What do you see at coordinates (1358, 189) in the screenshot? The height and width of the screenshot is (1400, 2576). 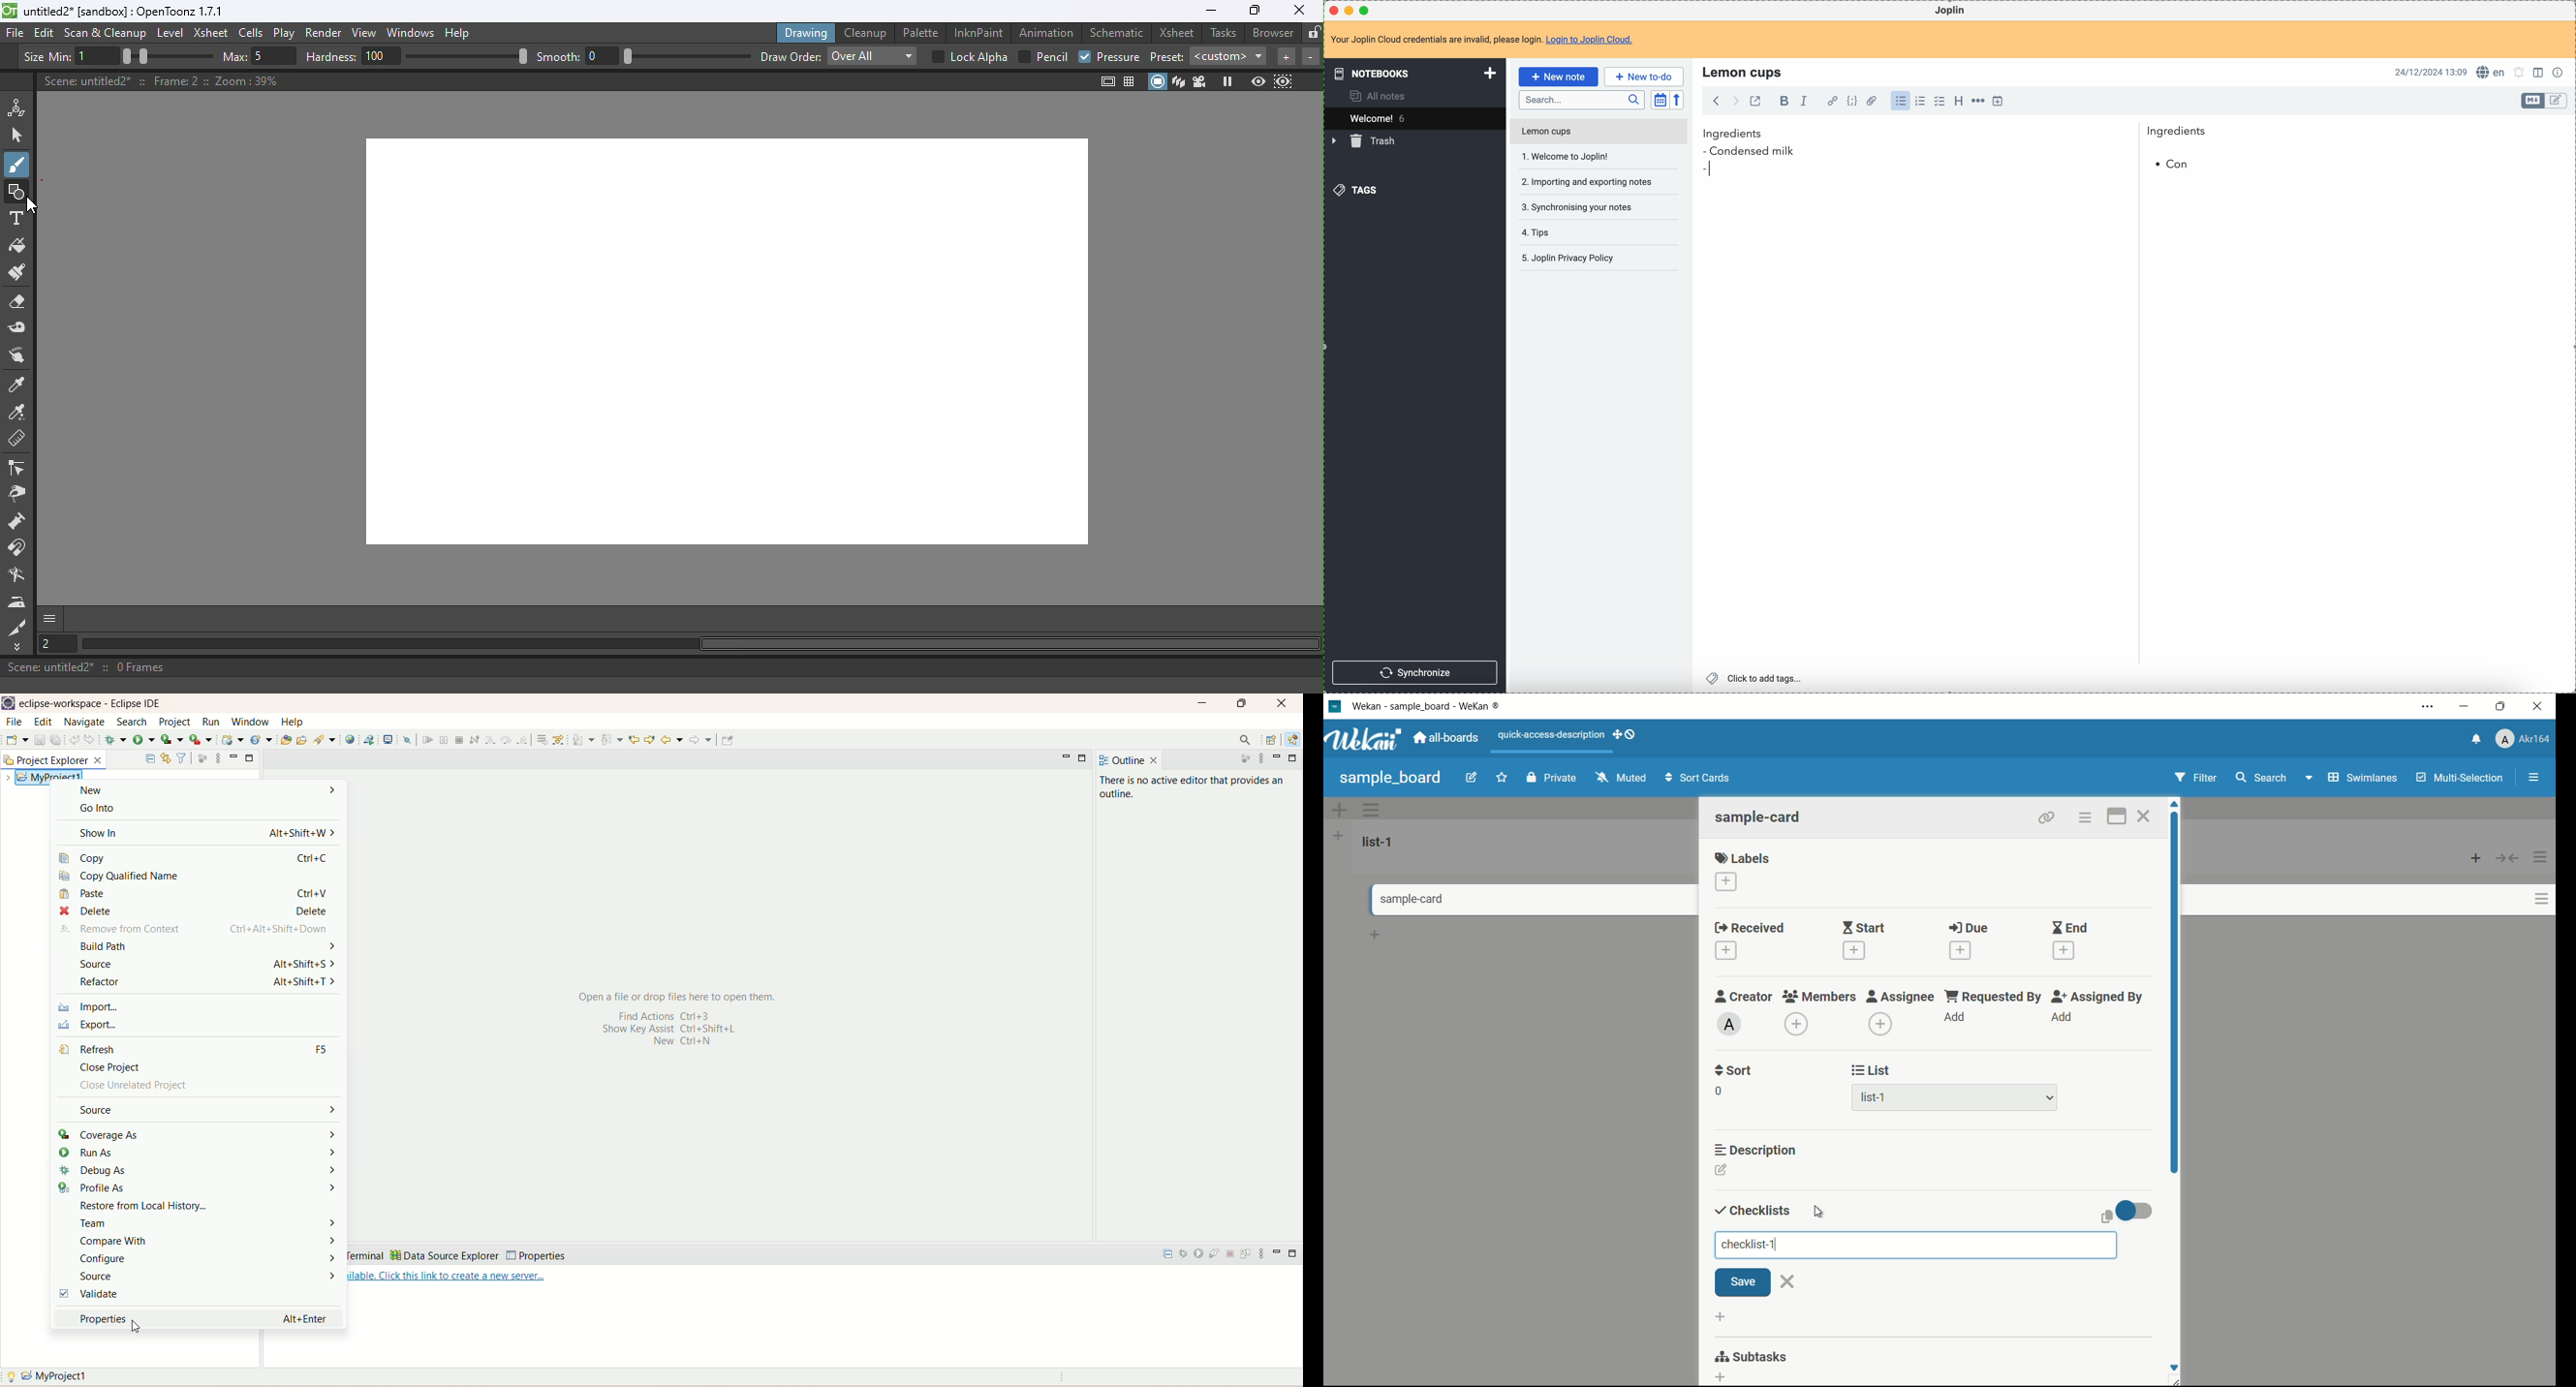 I see `tags` at bounding box center [1358, 189].